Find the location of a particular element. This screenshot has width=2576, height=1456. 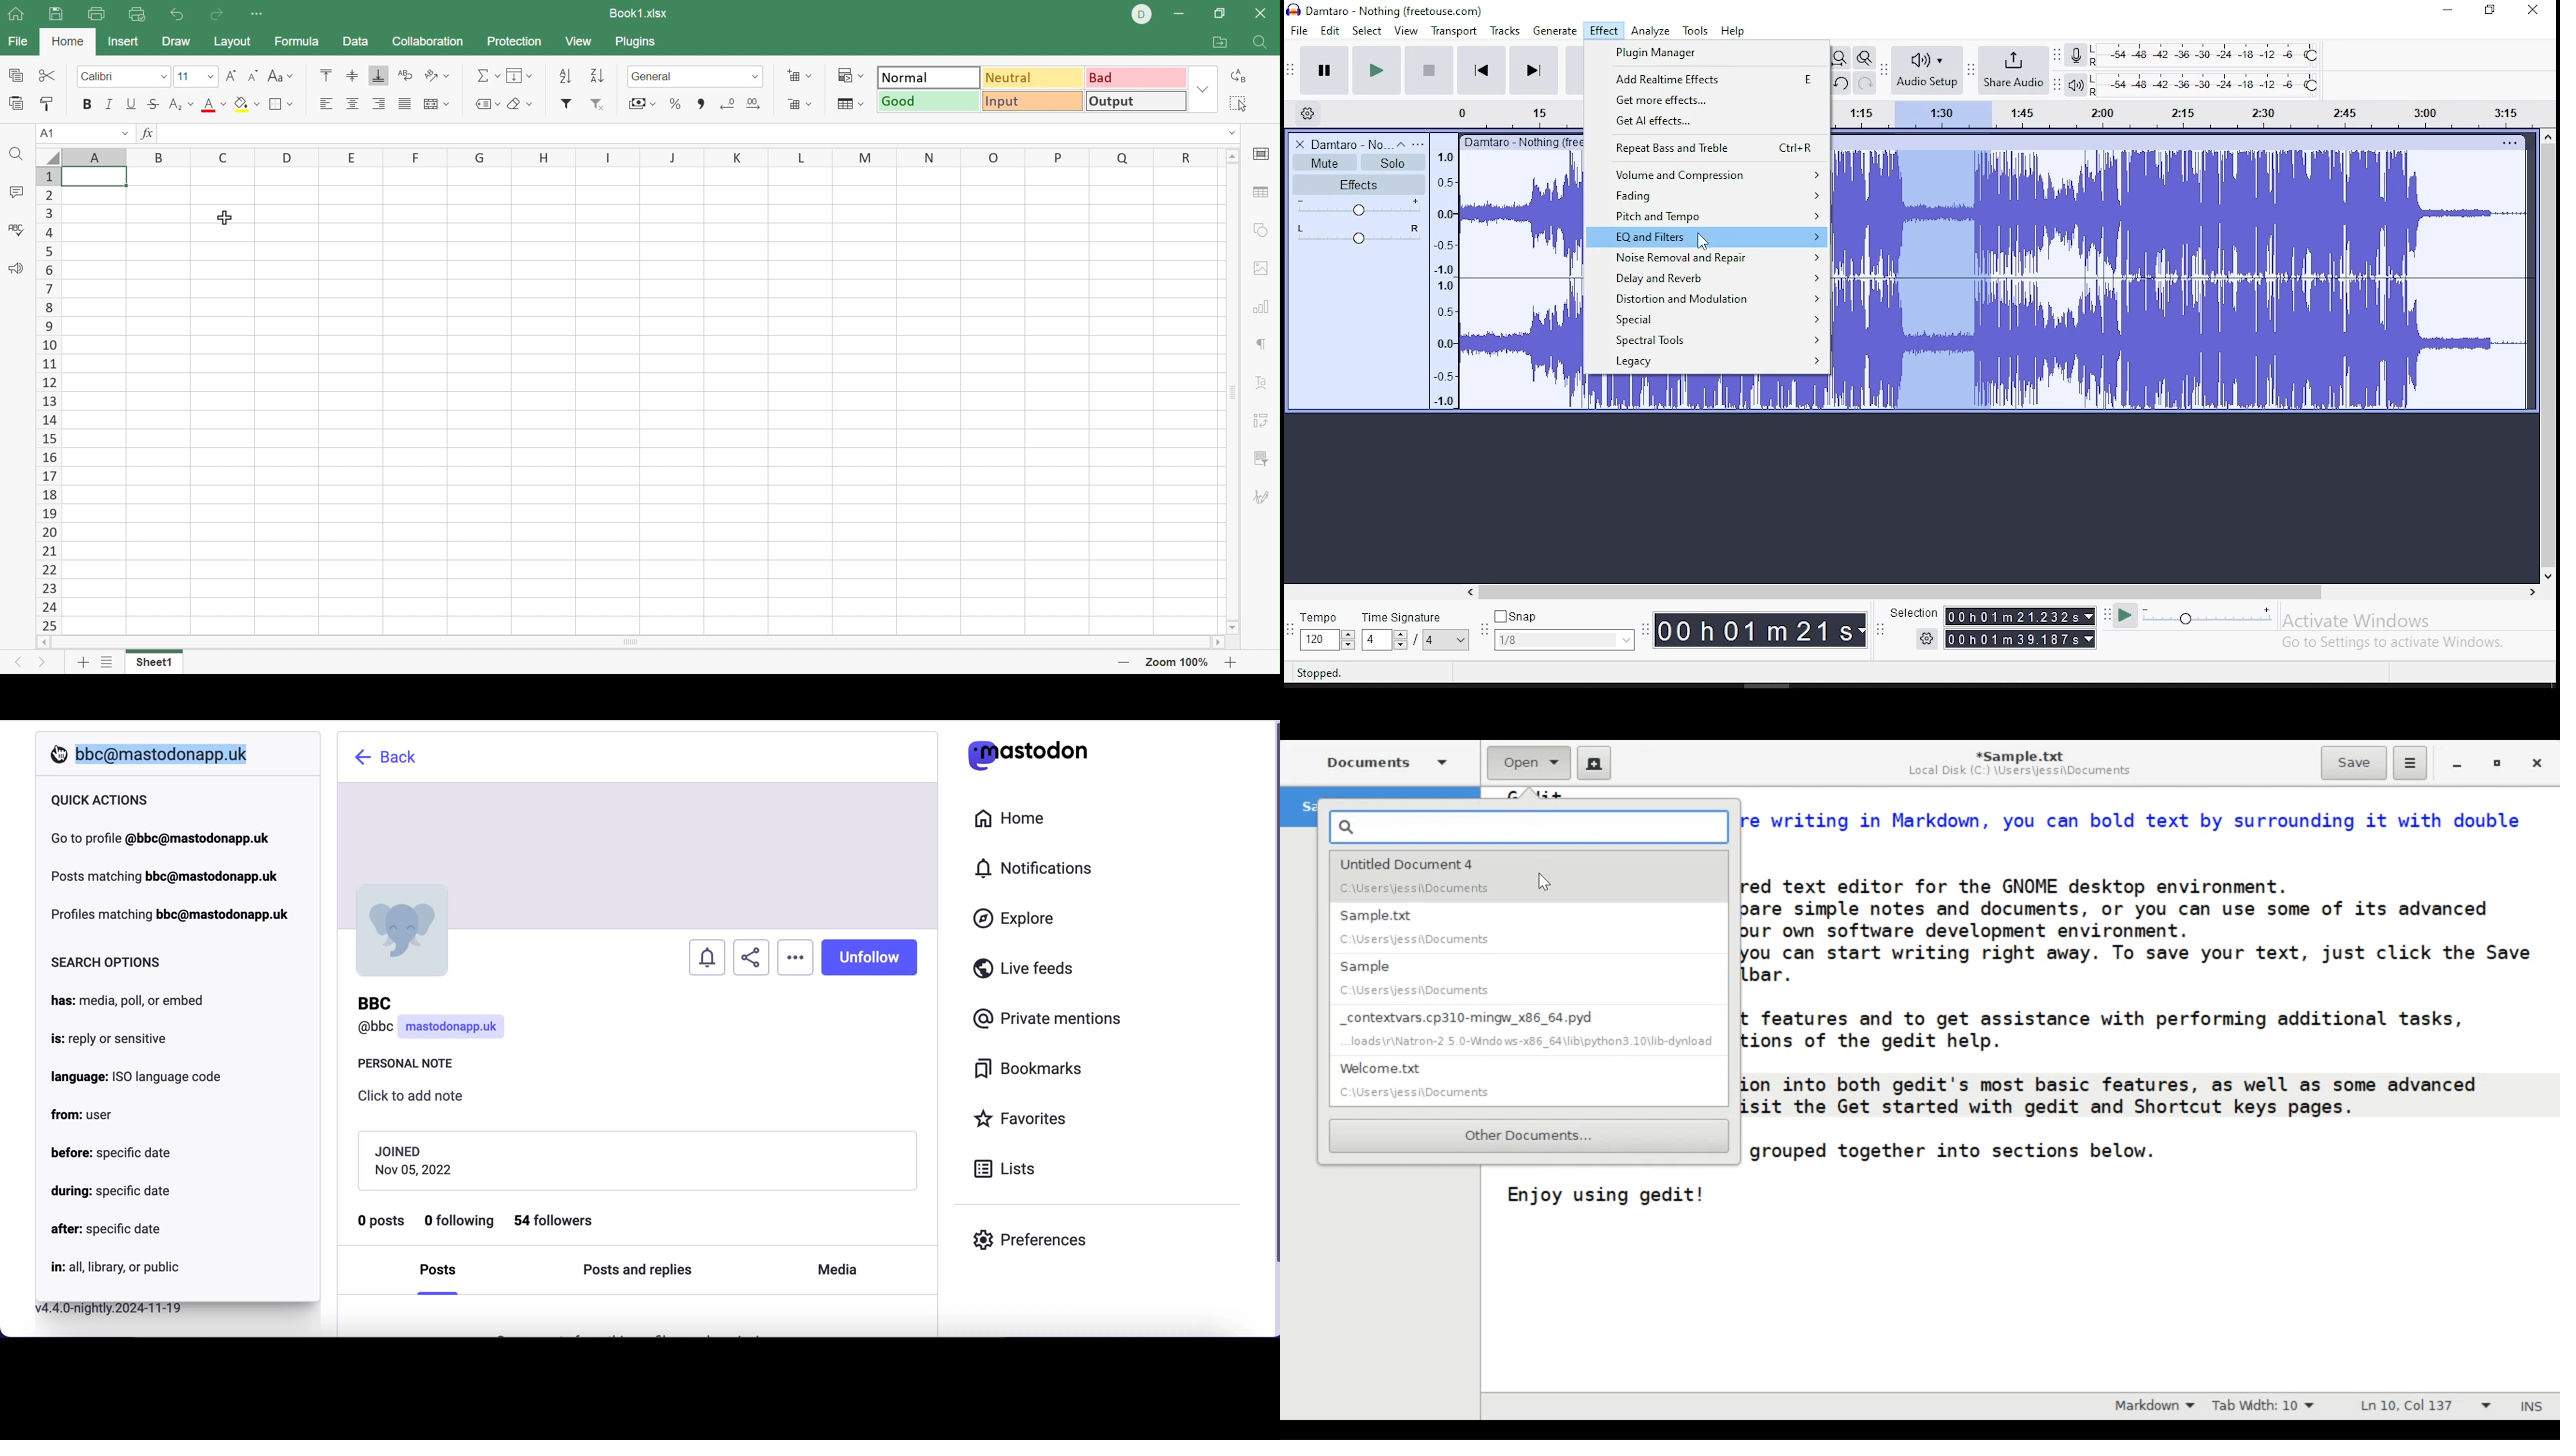

legacy is located at coordinates (1708, 363).